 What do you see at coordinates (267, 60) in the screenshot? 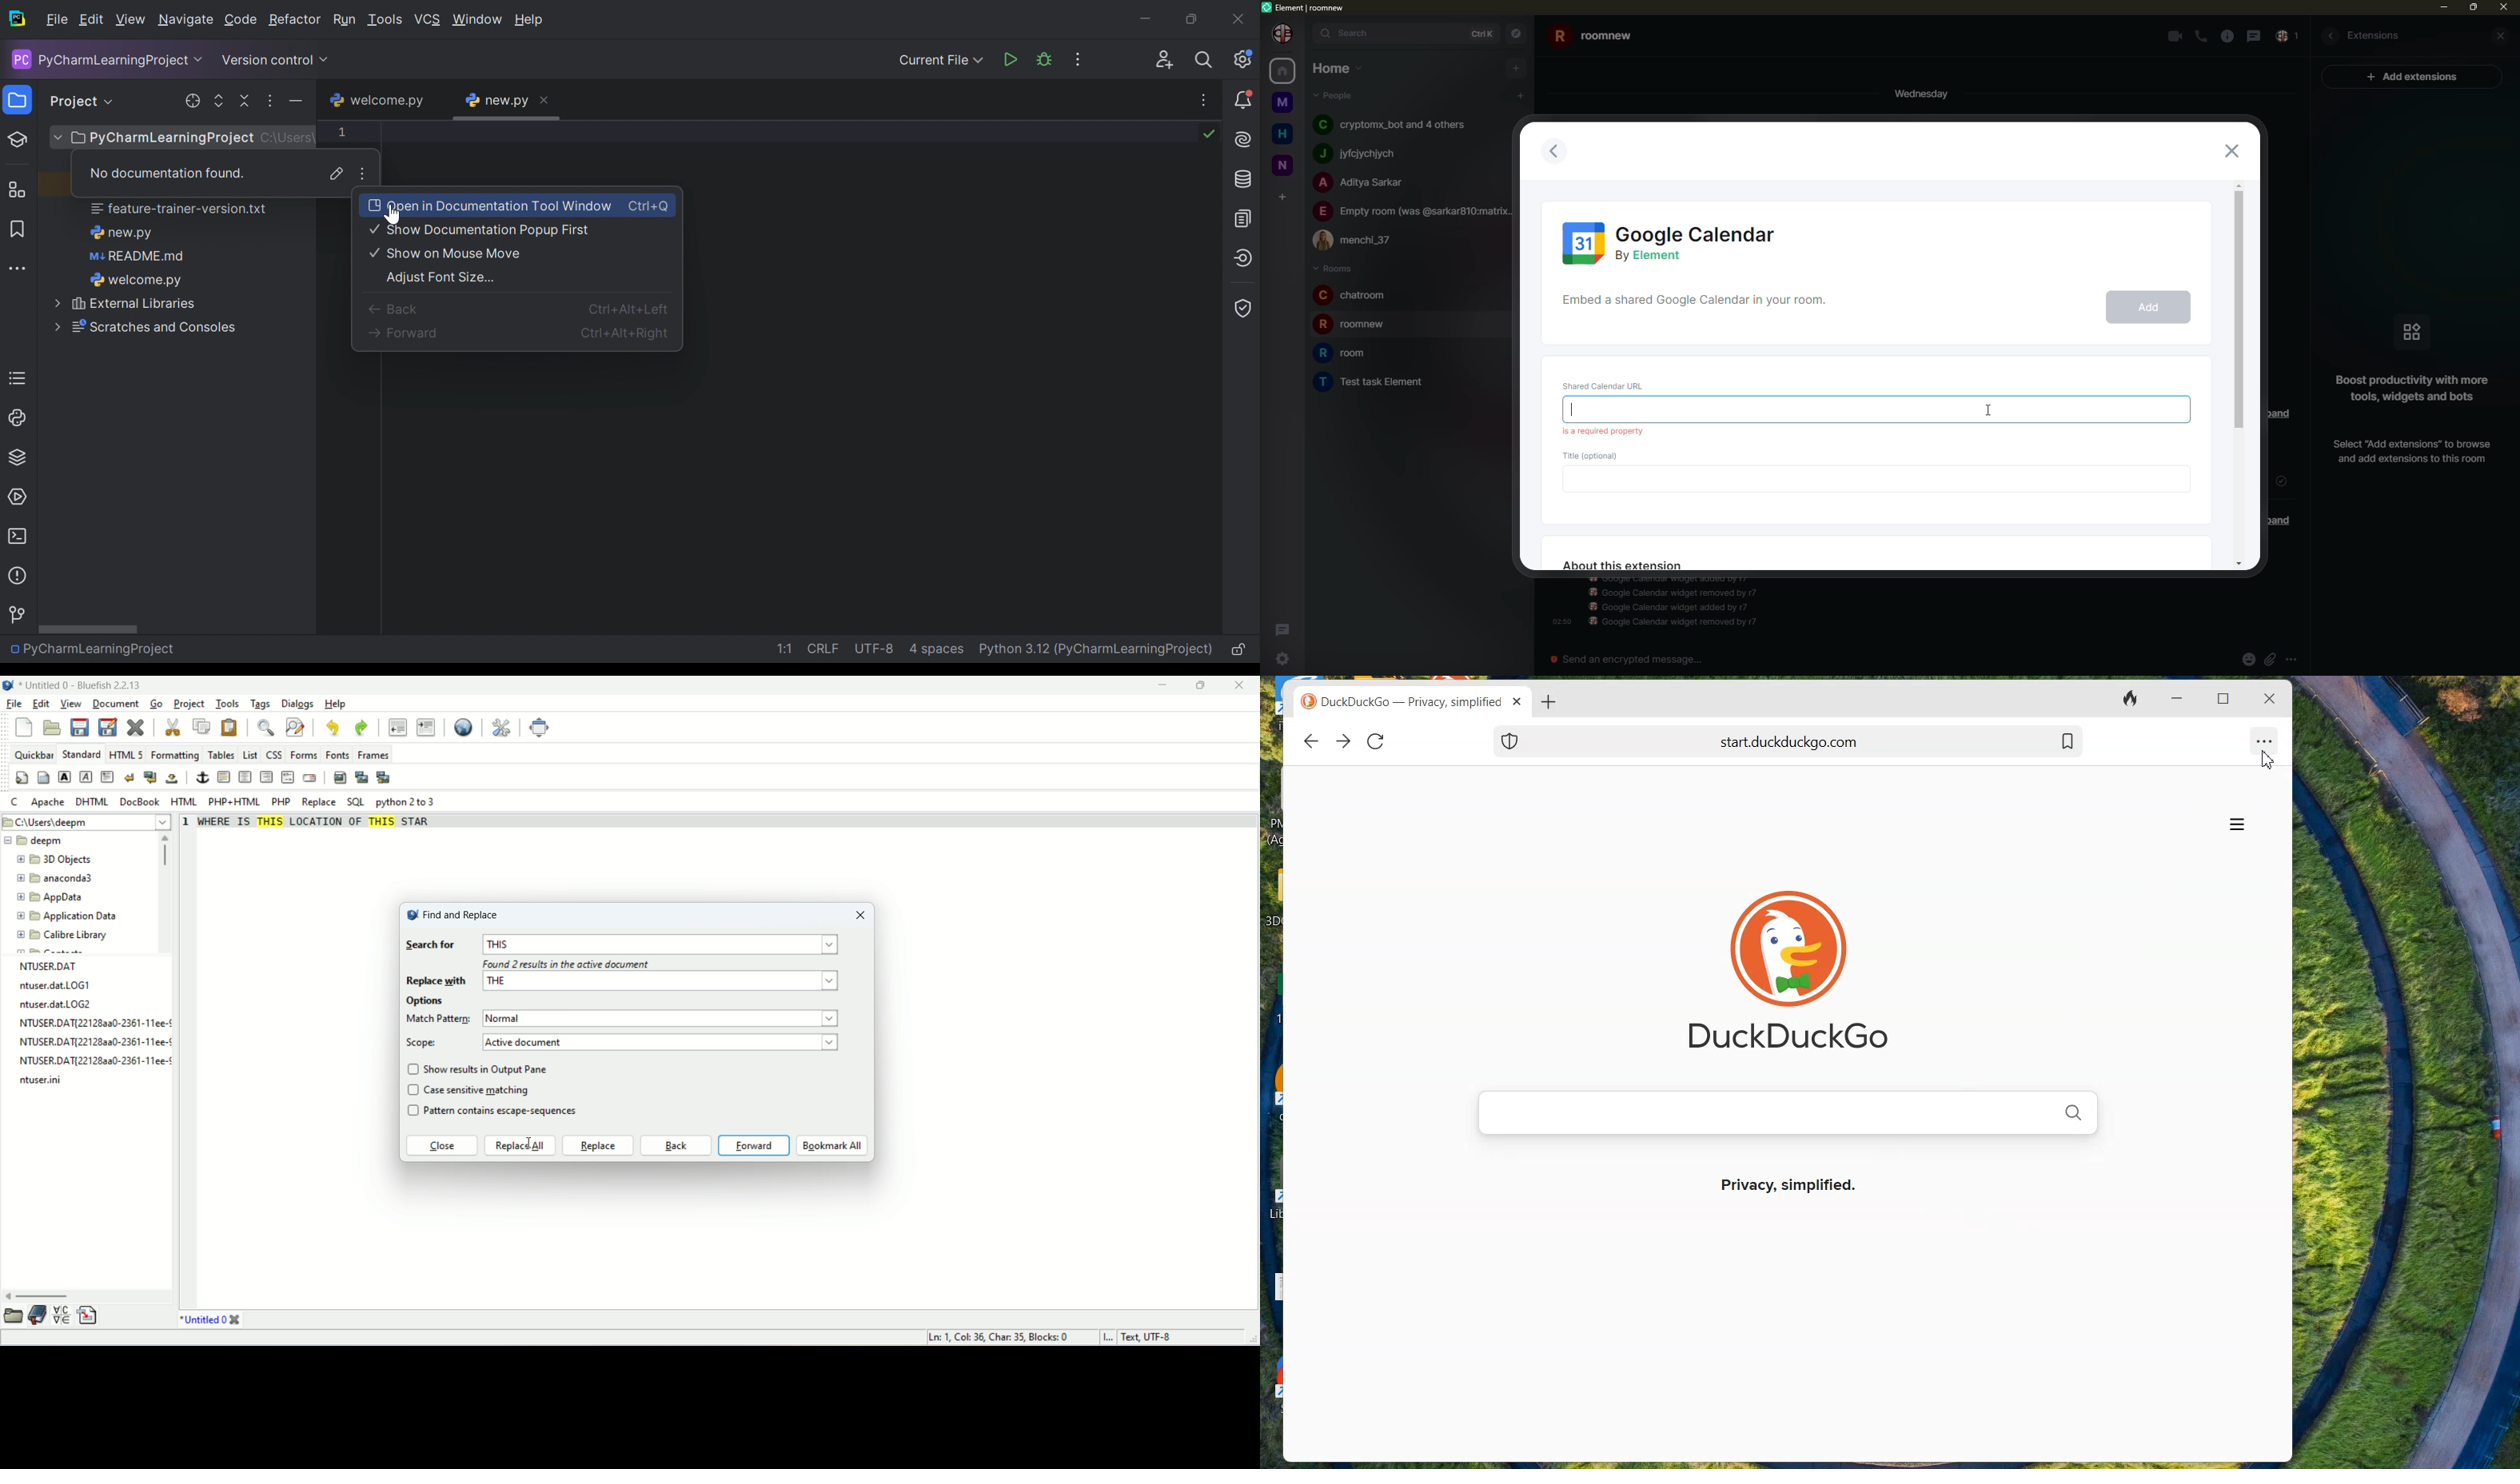
I see `Version control` at bounding box center [267, 60].